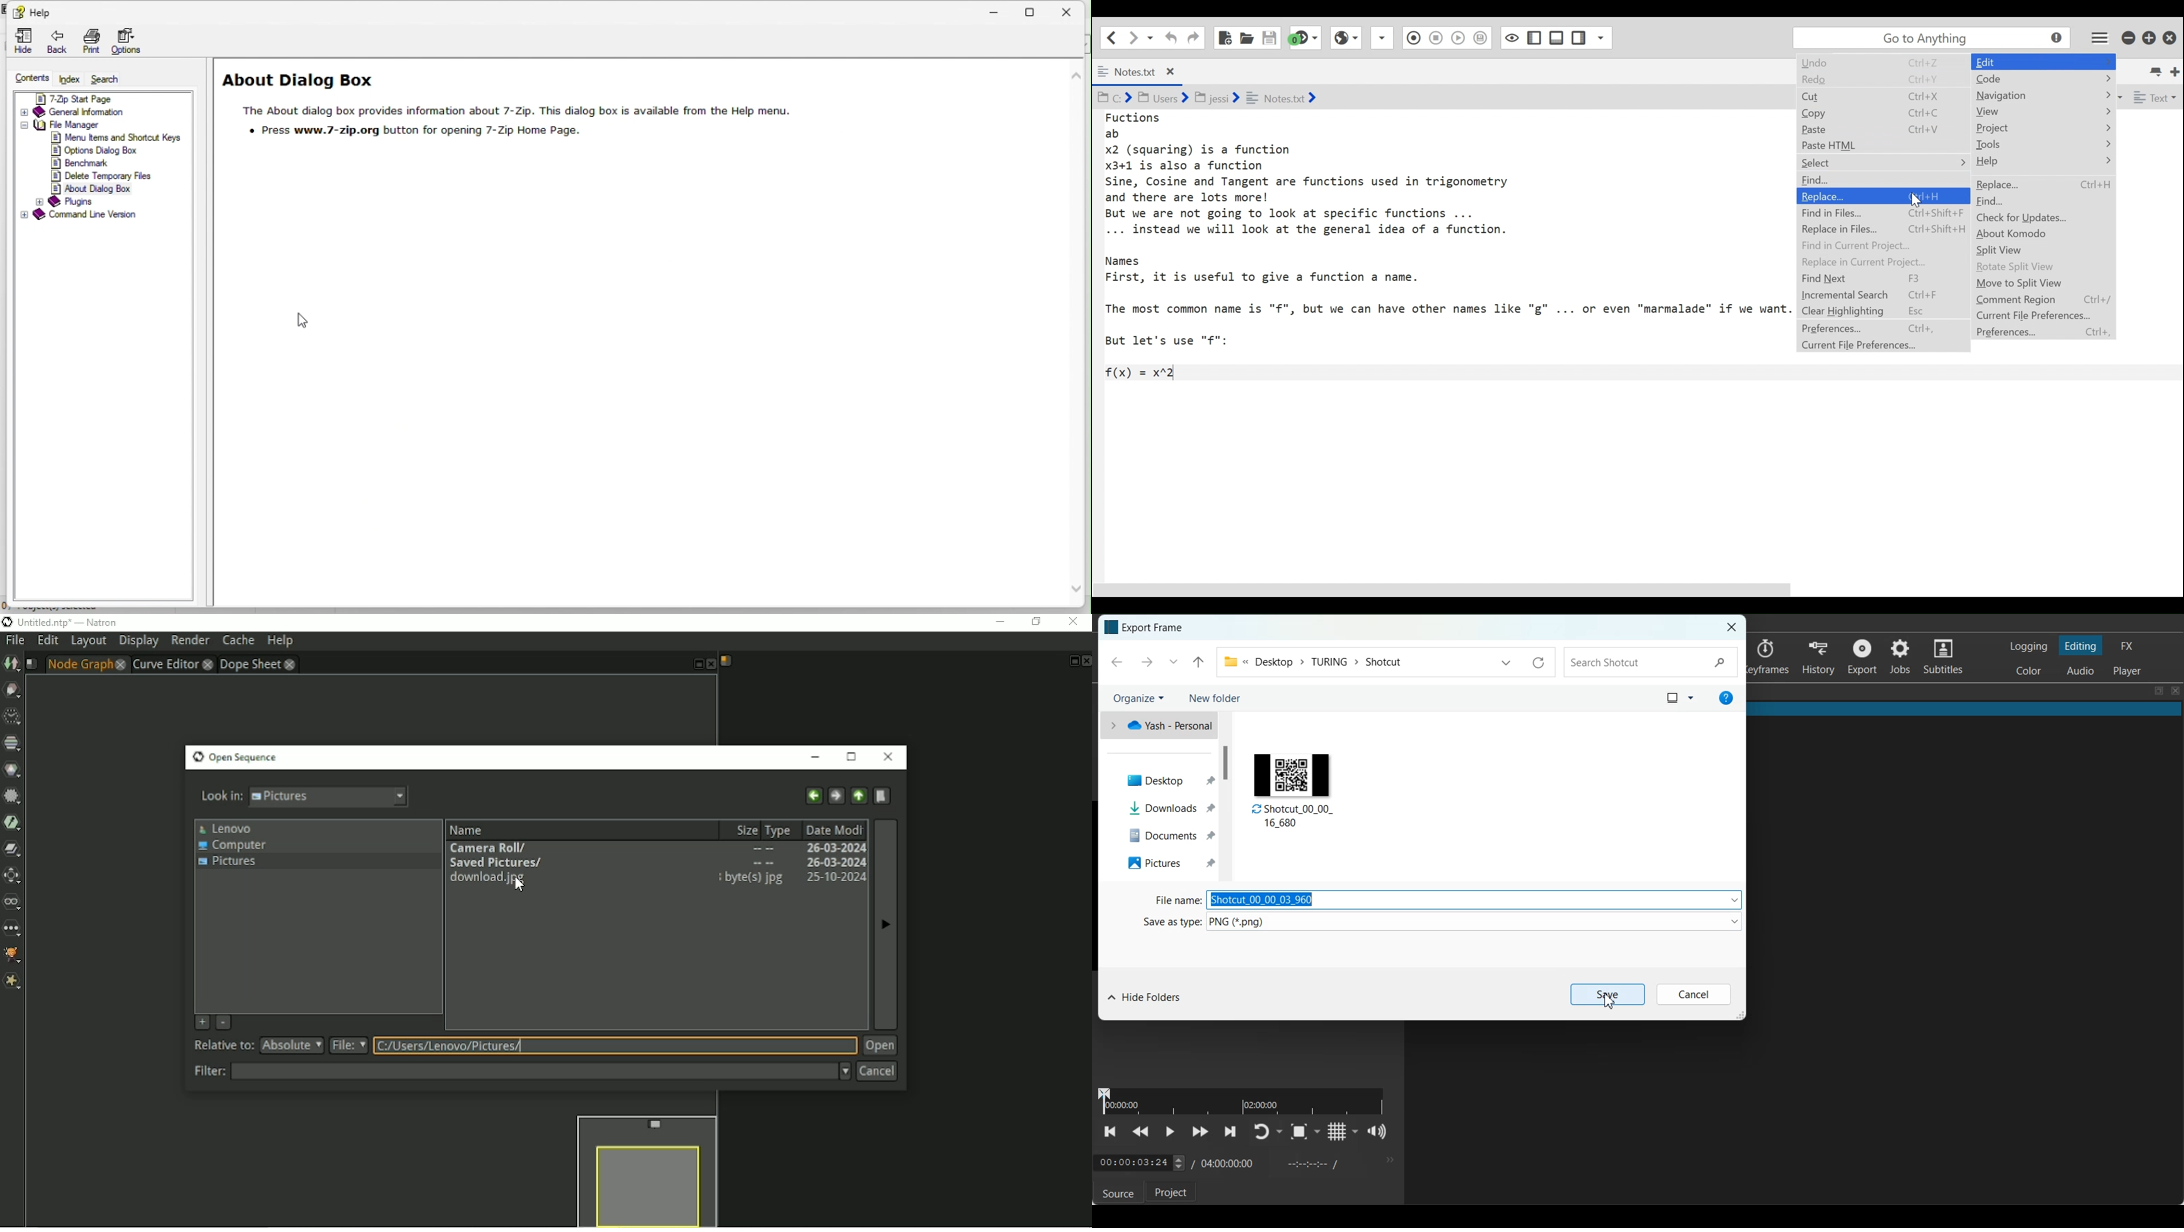  I want to click on Tools, so click(2010, 144).